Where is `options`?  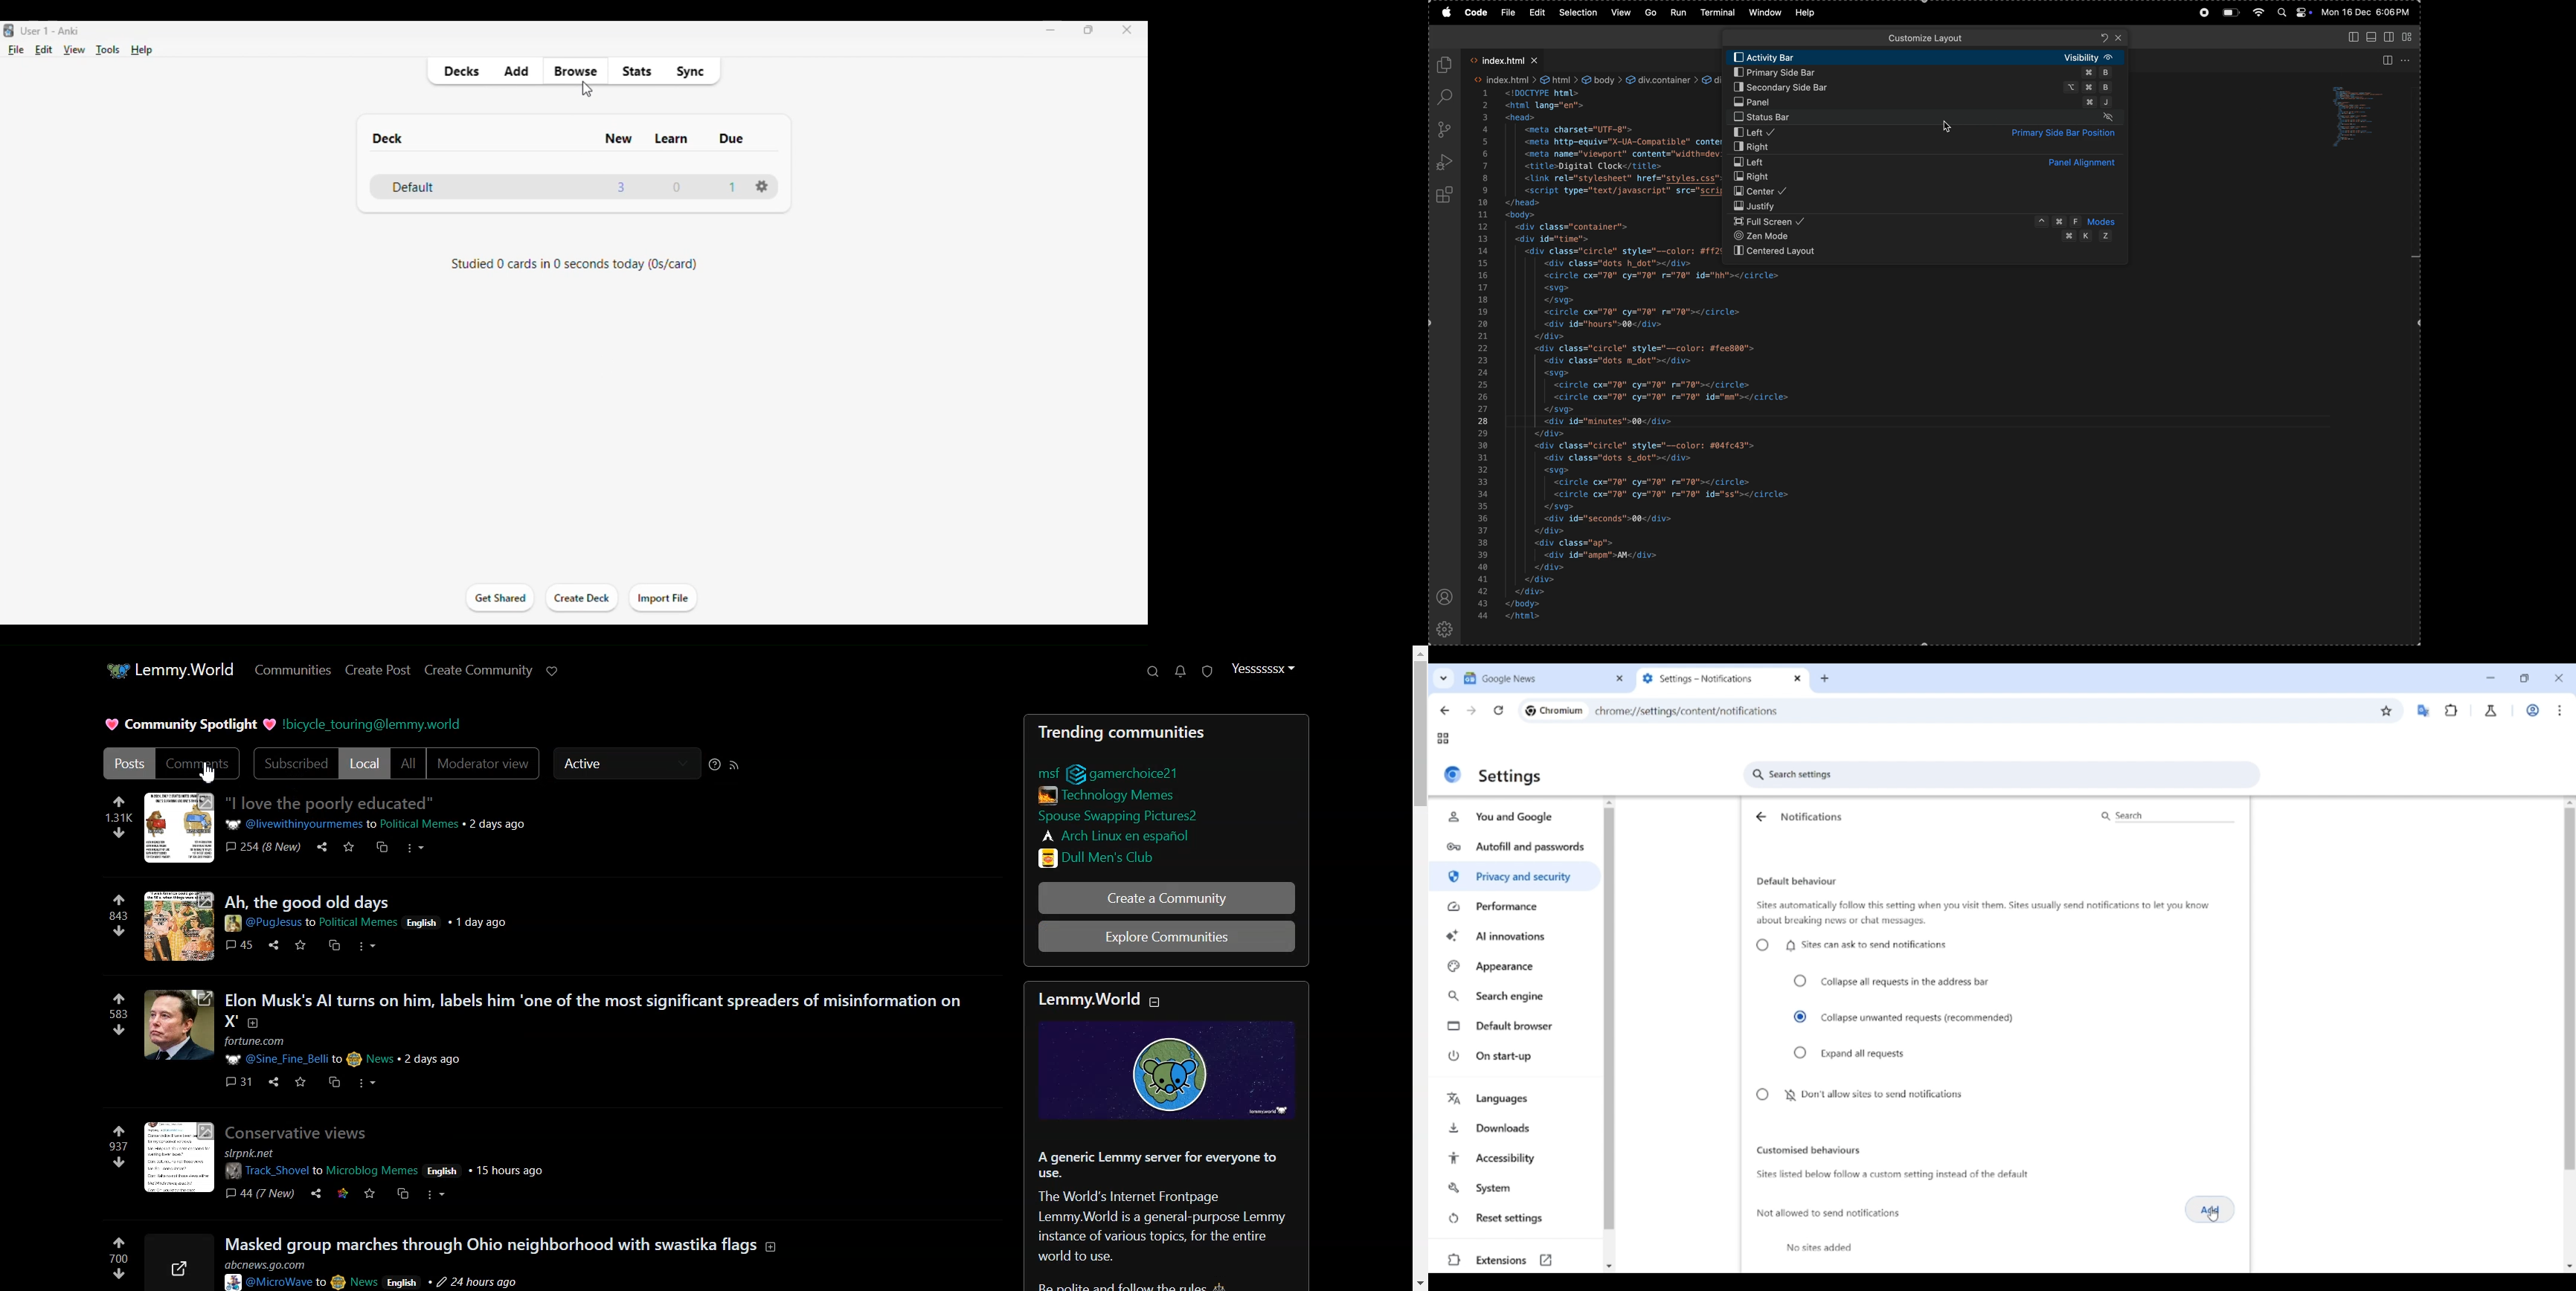 options is located at coordinates (760, 186).